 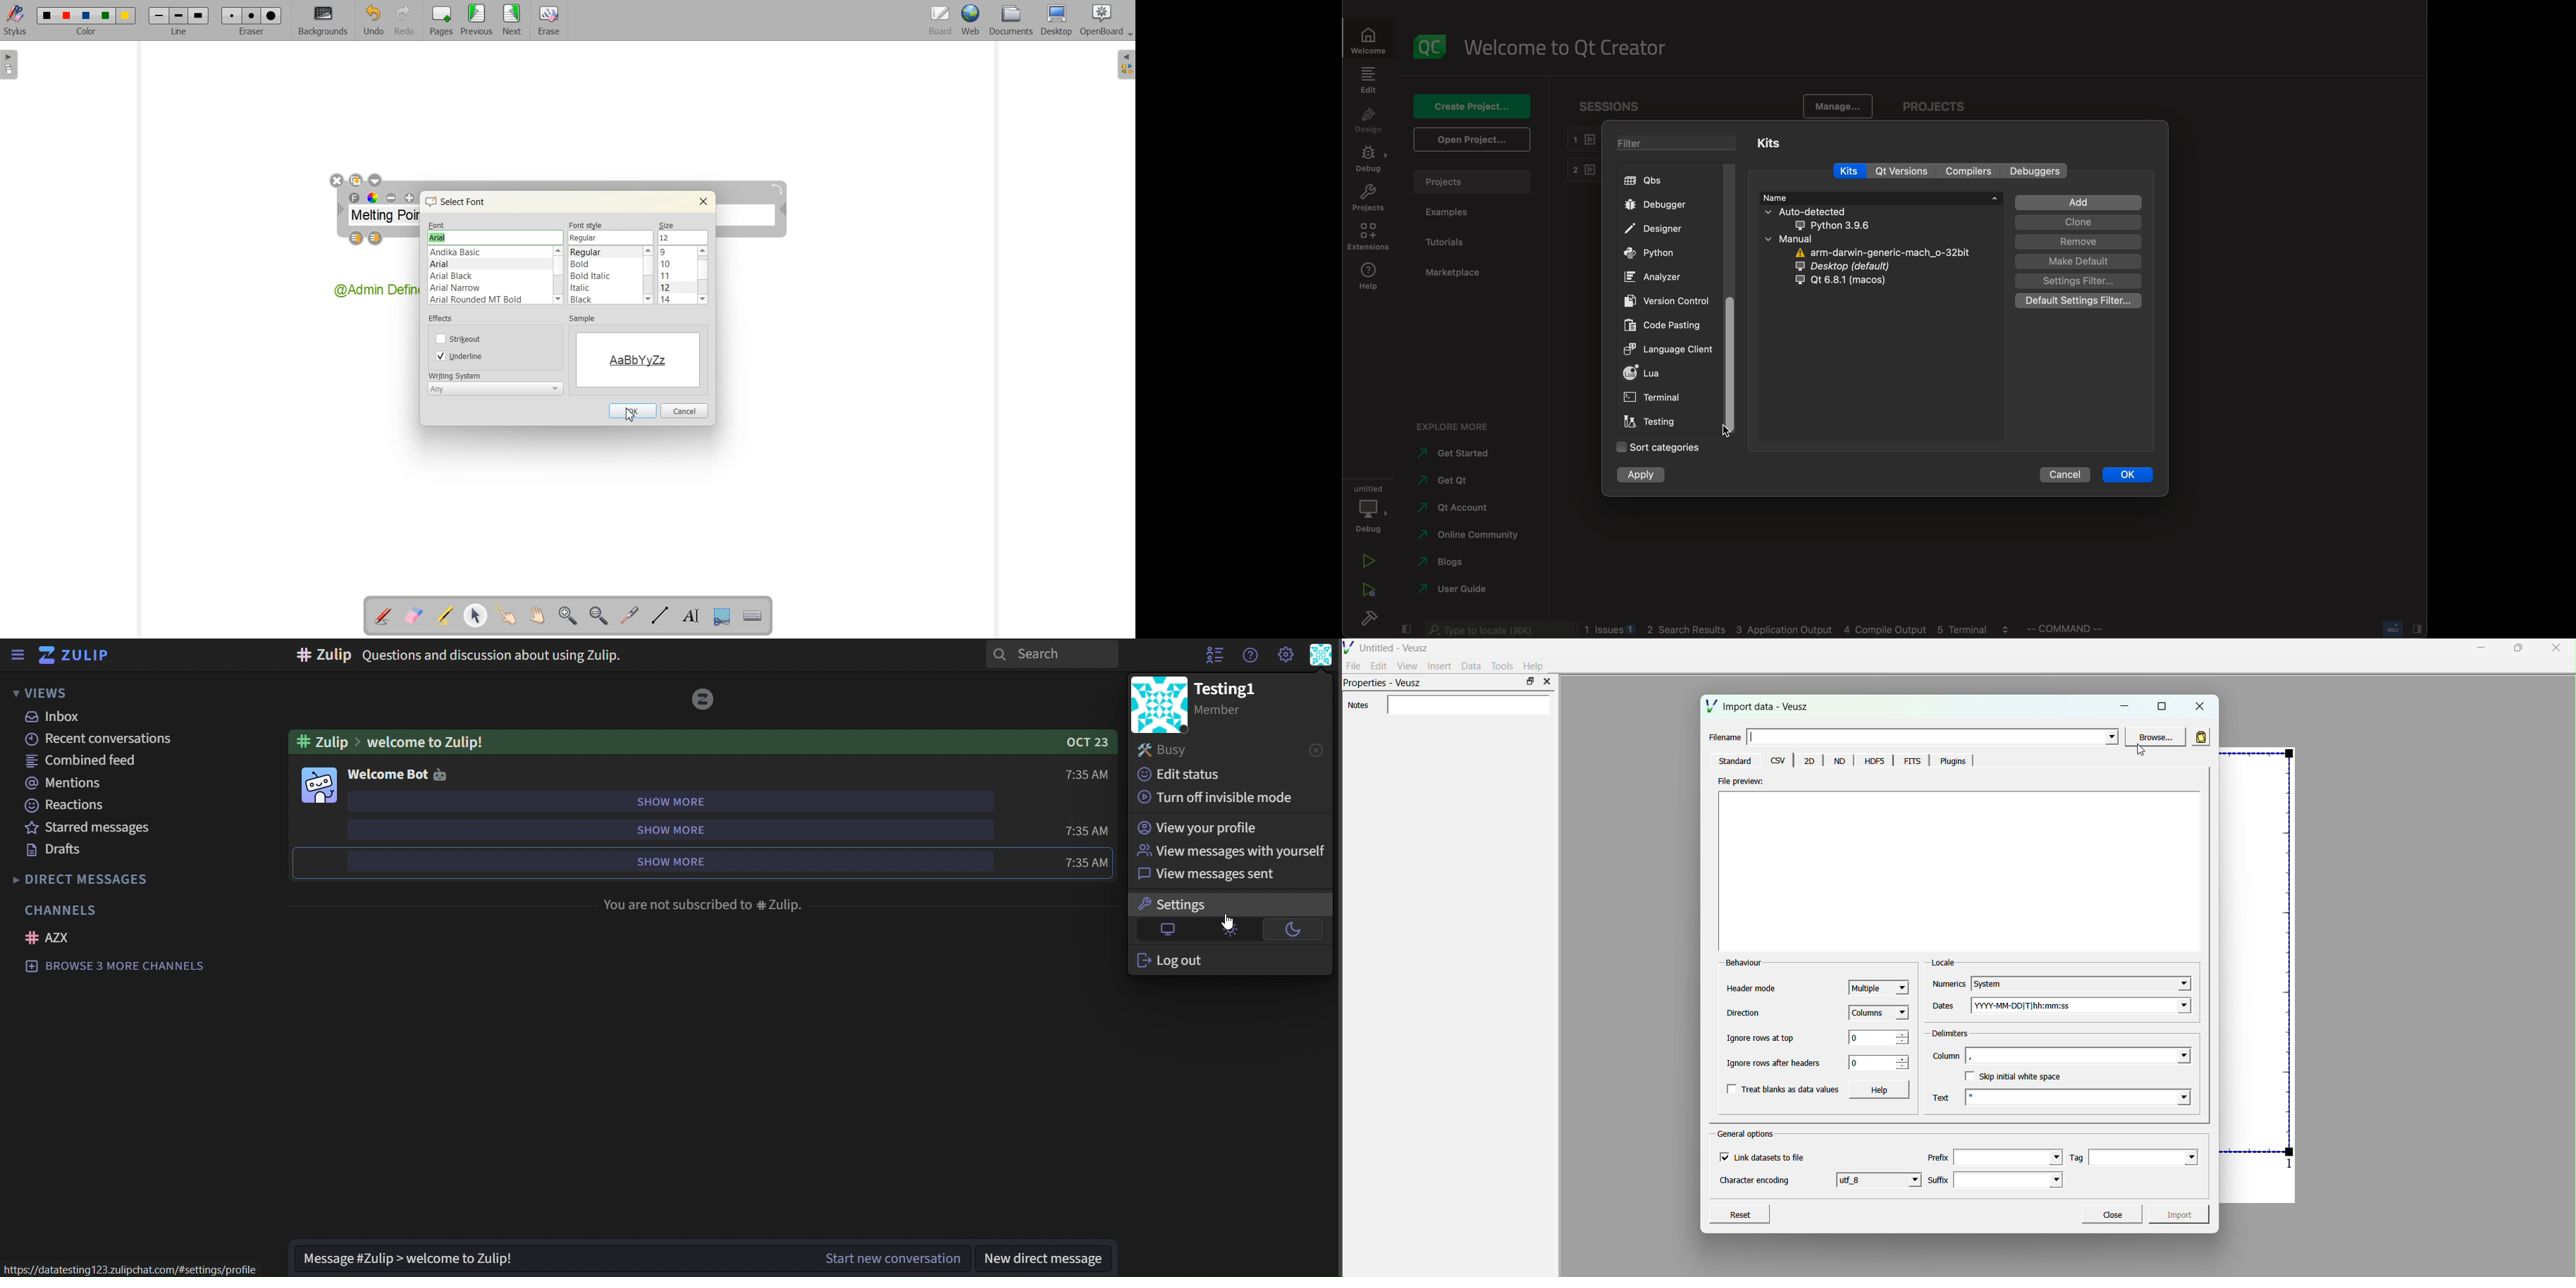 I want to click on Header mode, so click(x=1750, y=990).